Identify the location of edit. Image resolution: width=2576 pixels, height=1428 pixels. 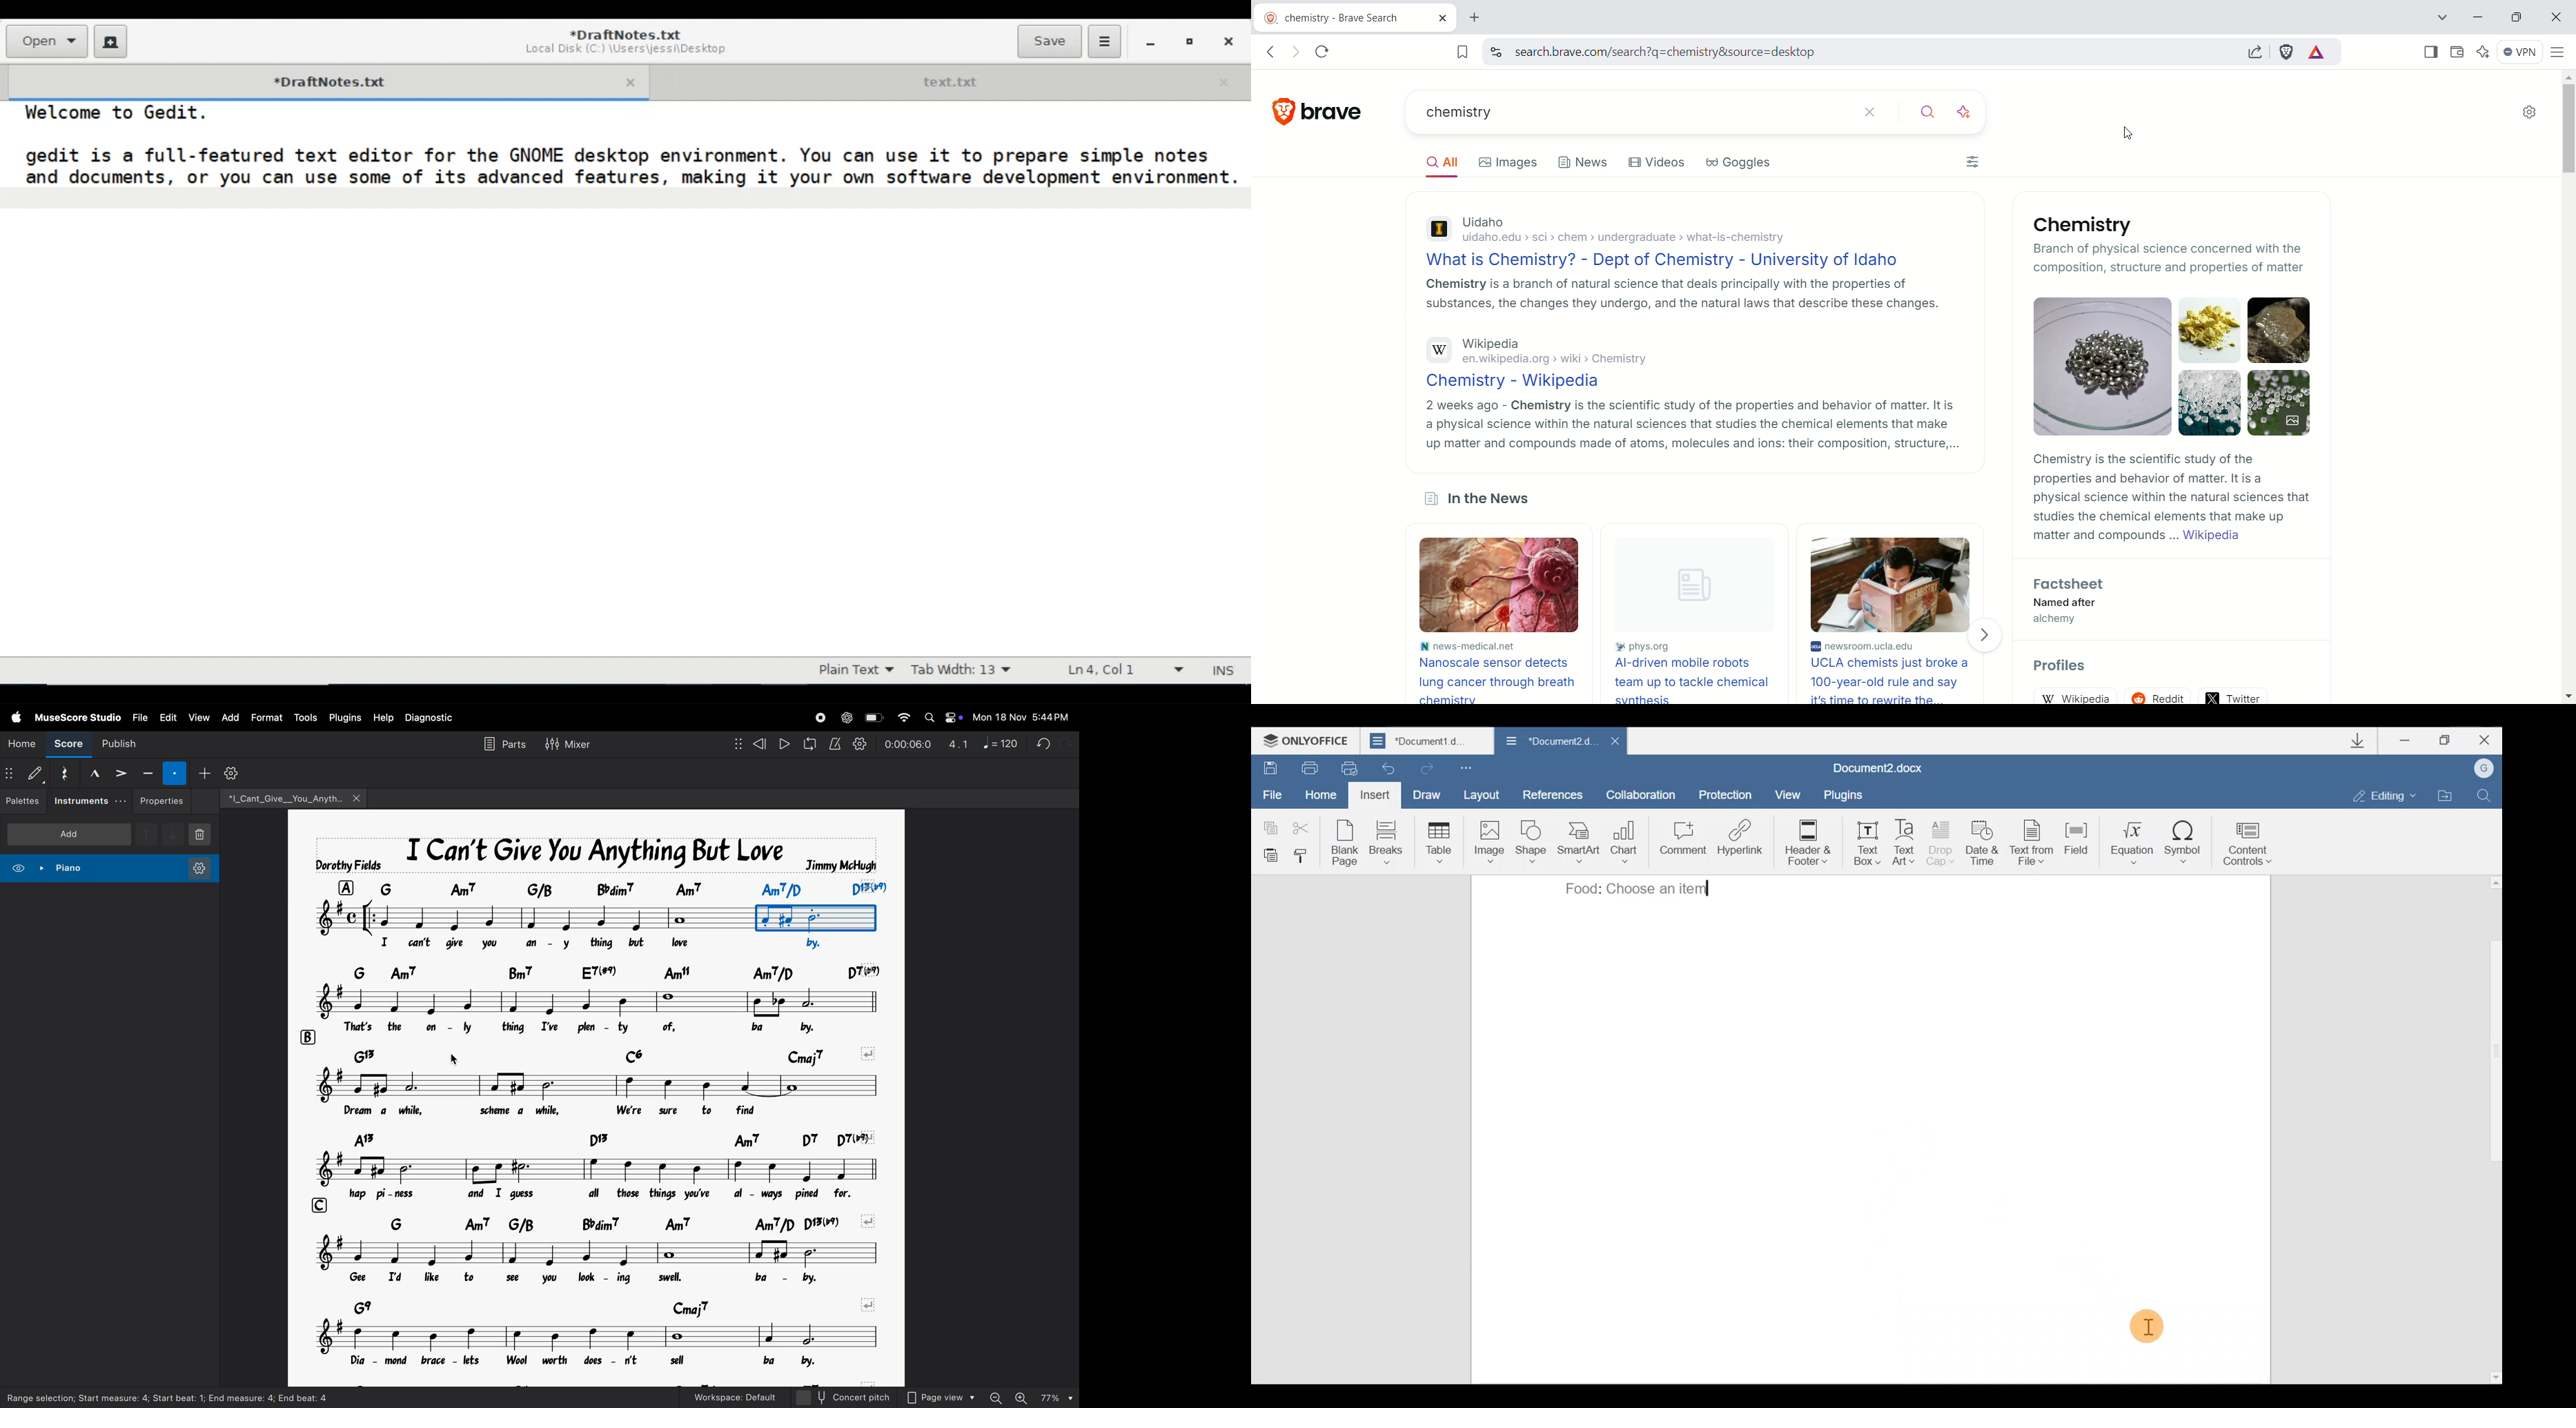
(167, 718).